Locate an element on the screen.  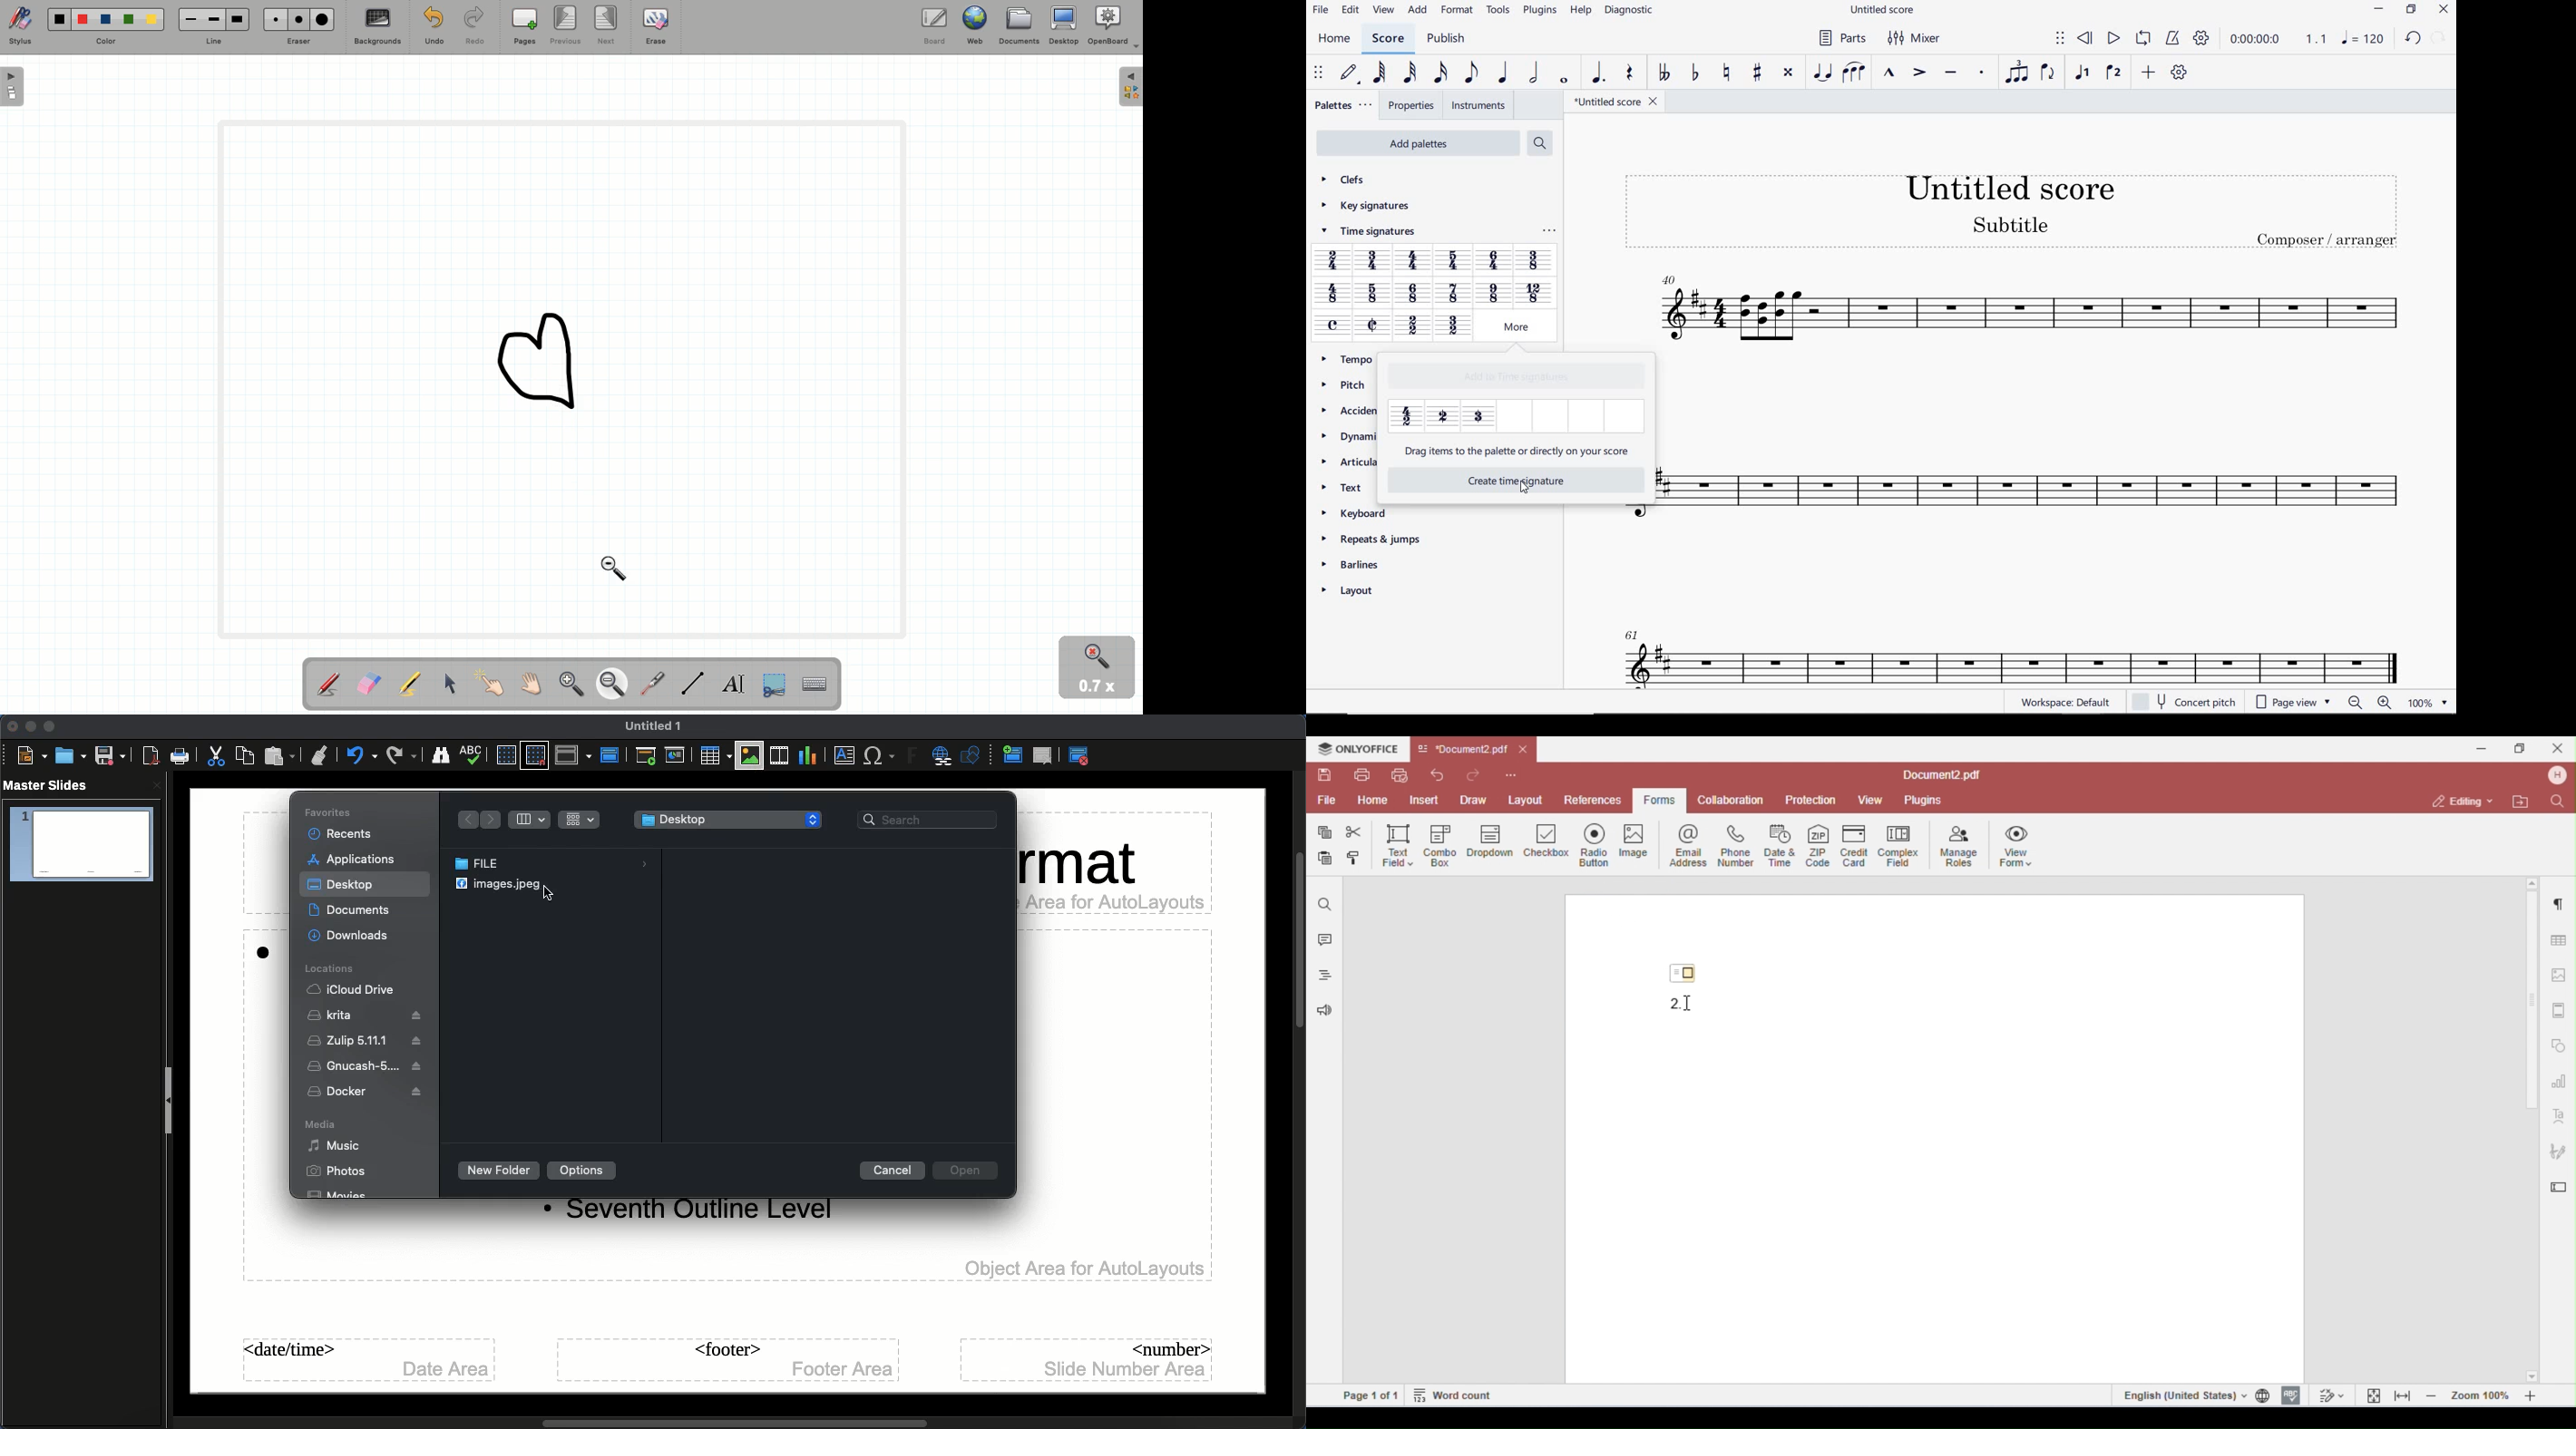
LOOP PLAYBACK is located at coordinates (2142, 39).